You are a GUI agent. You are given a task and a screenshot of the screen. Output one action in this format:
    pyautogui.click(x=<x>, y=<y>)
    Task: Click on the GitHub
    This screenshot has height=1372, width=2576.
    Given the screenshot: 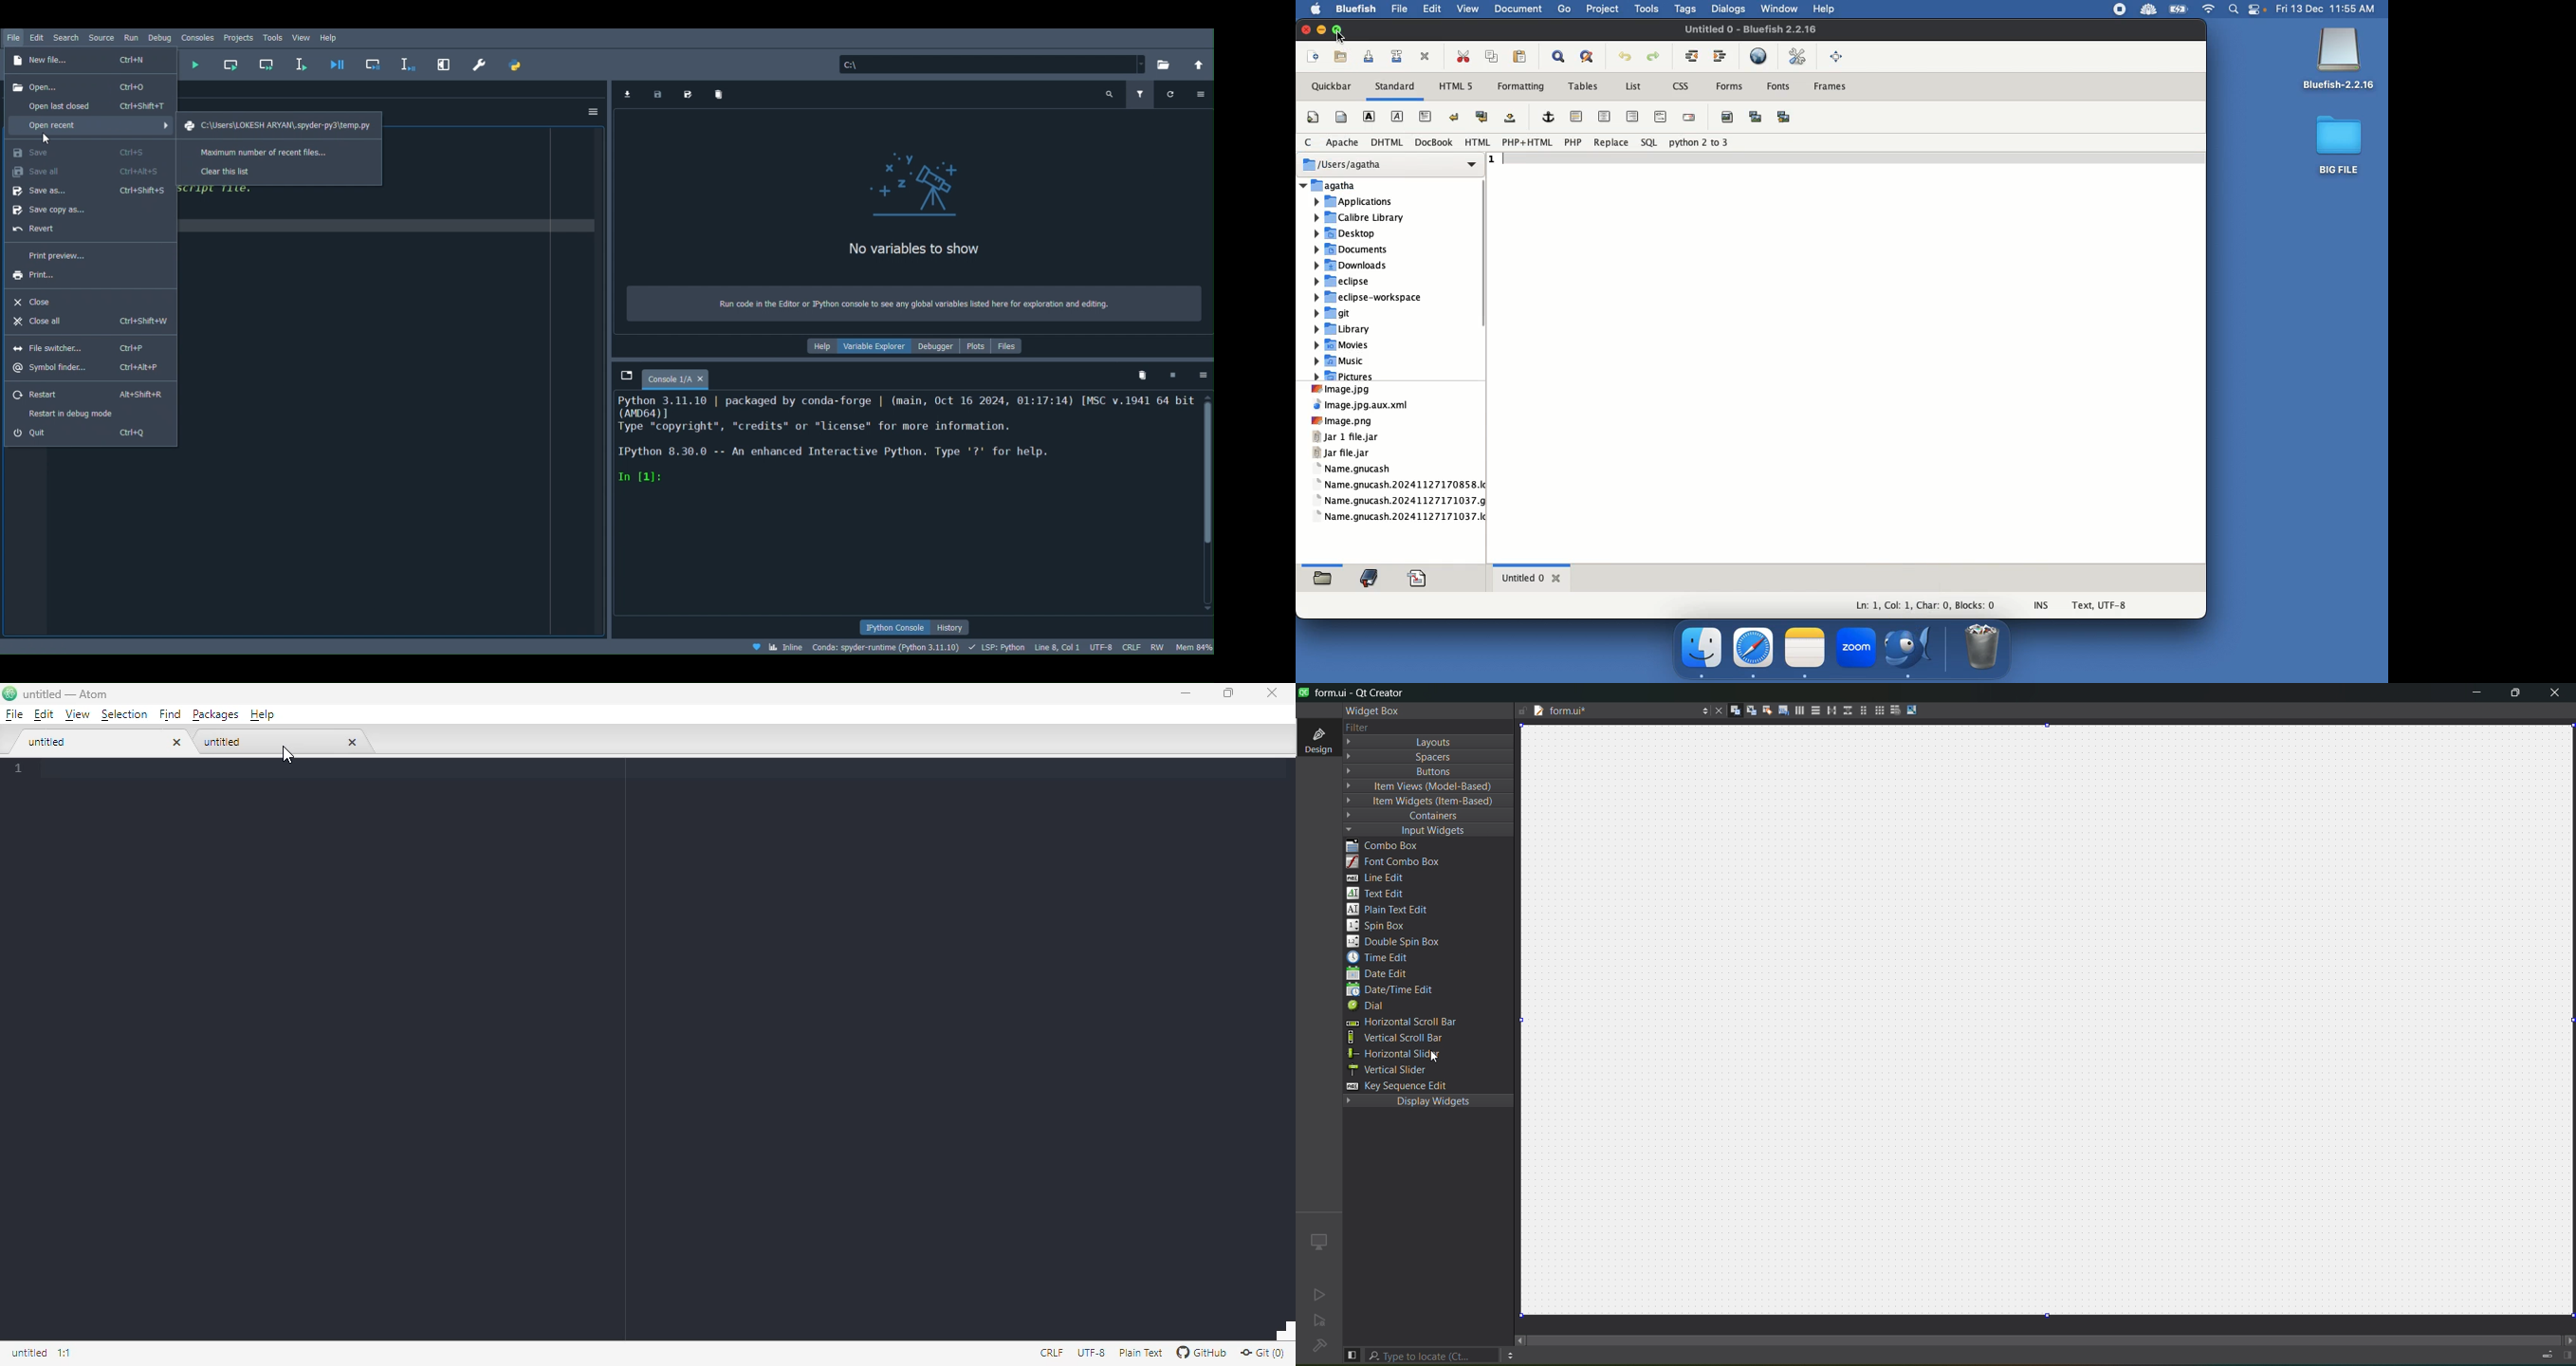 What is the action you would take?
    pyautogui.click(x=1202, y=1352)
    